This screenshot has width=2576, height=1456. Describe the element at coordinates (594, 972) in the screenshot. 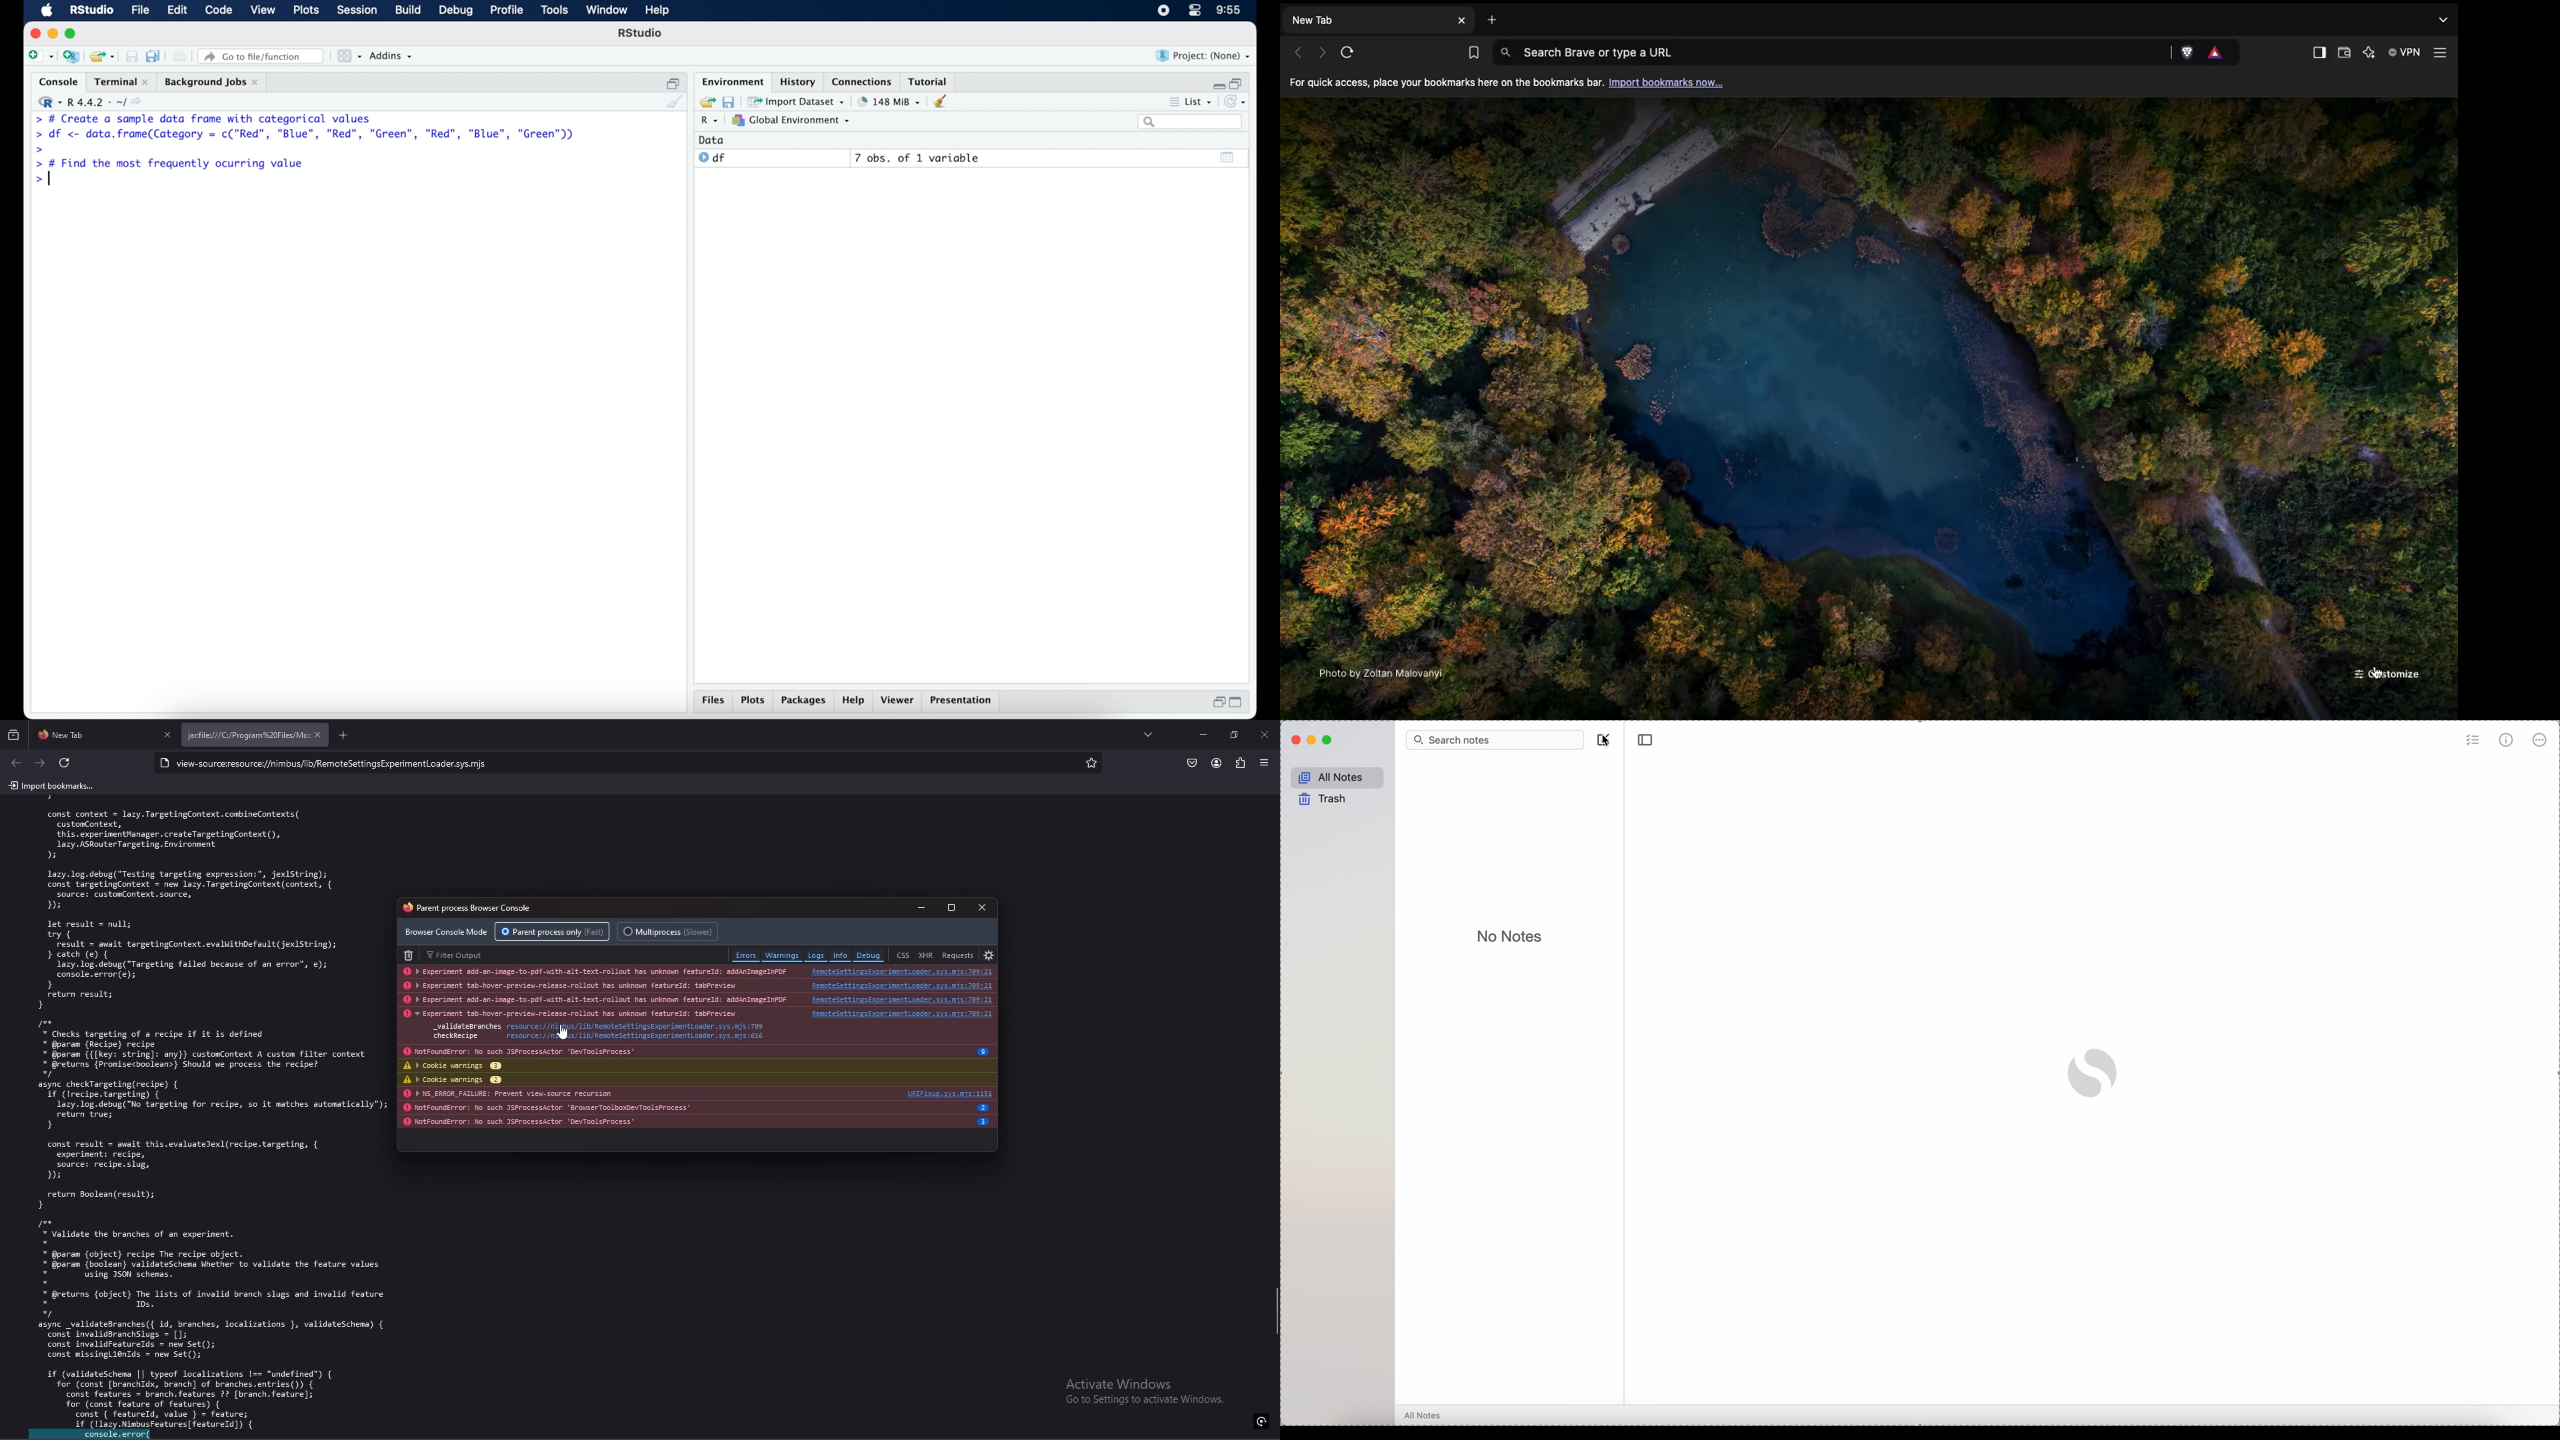

I see `log` at that location.